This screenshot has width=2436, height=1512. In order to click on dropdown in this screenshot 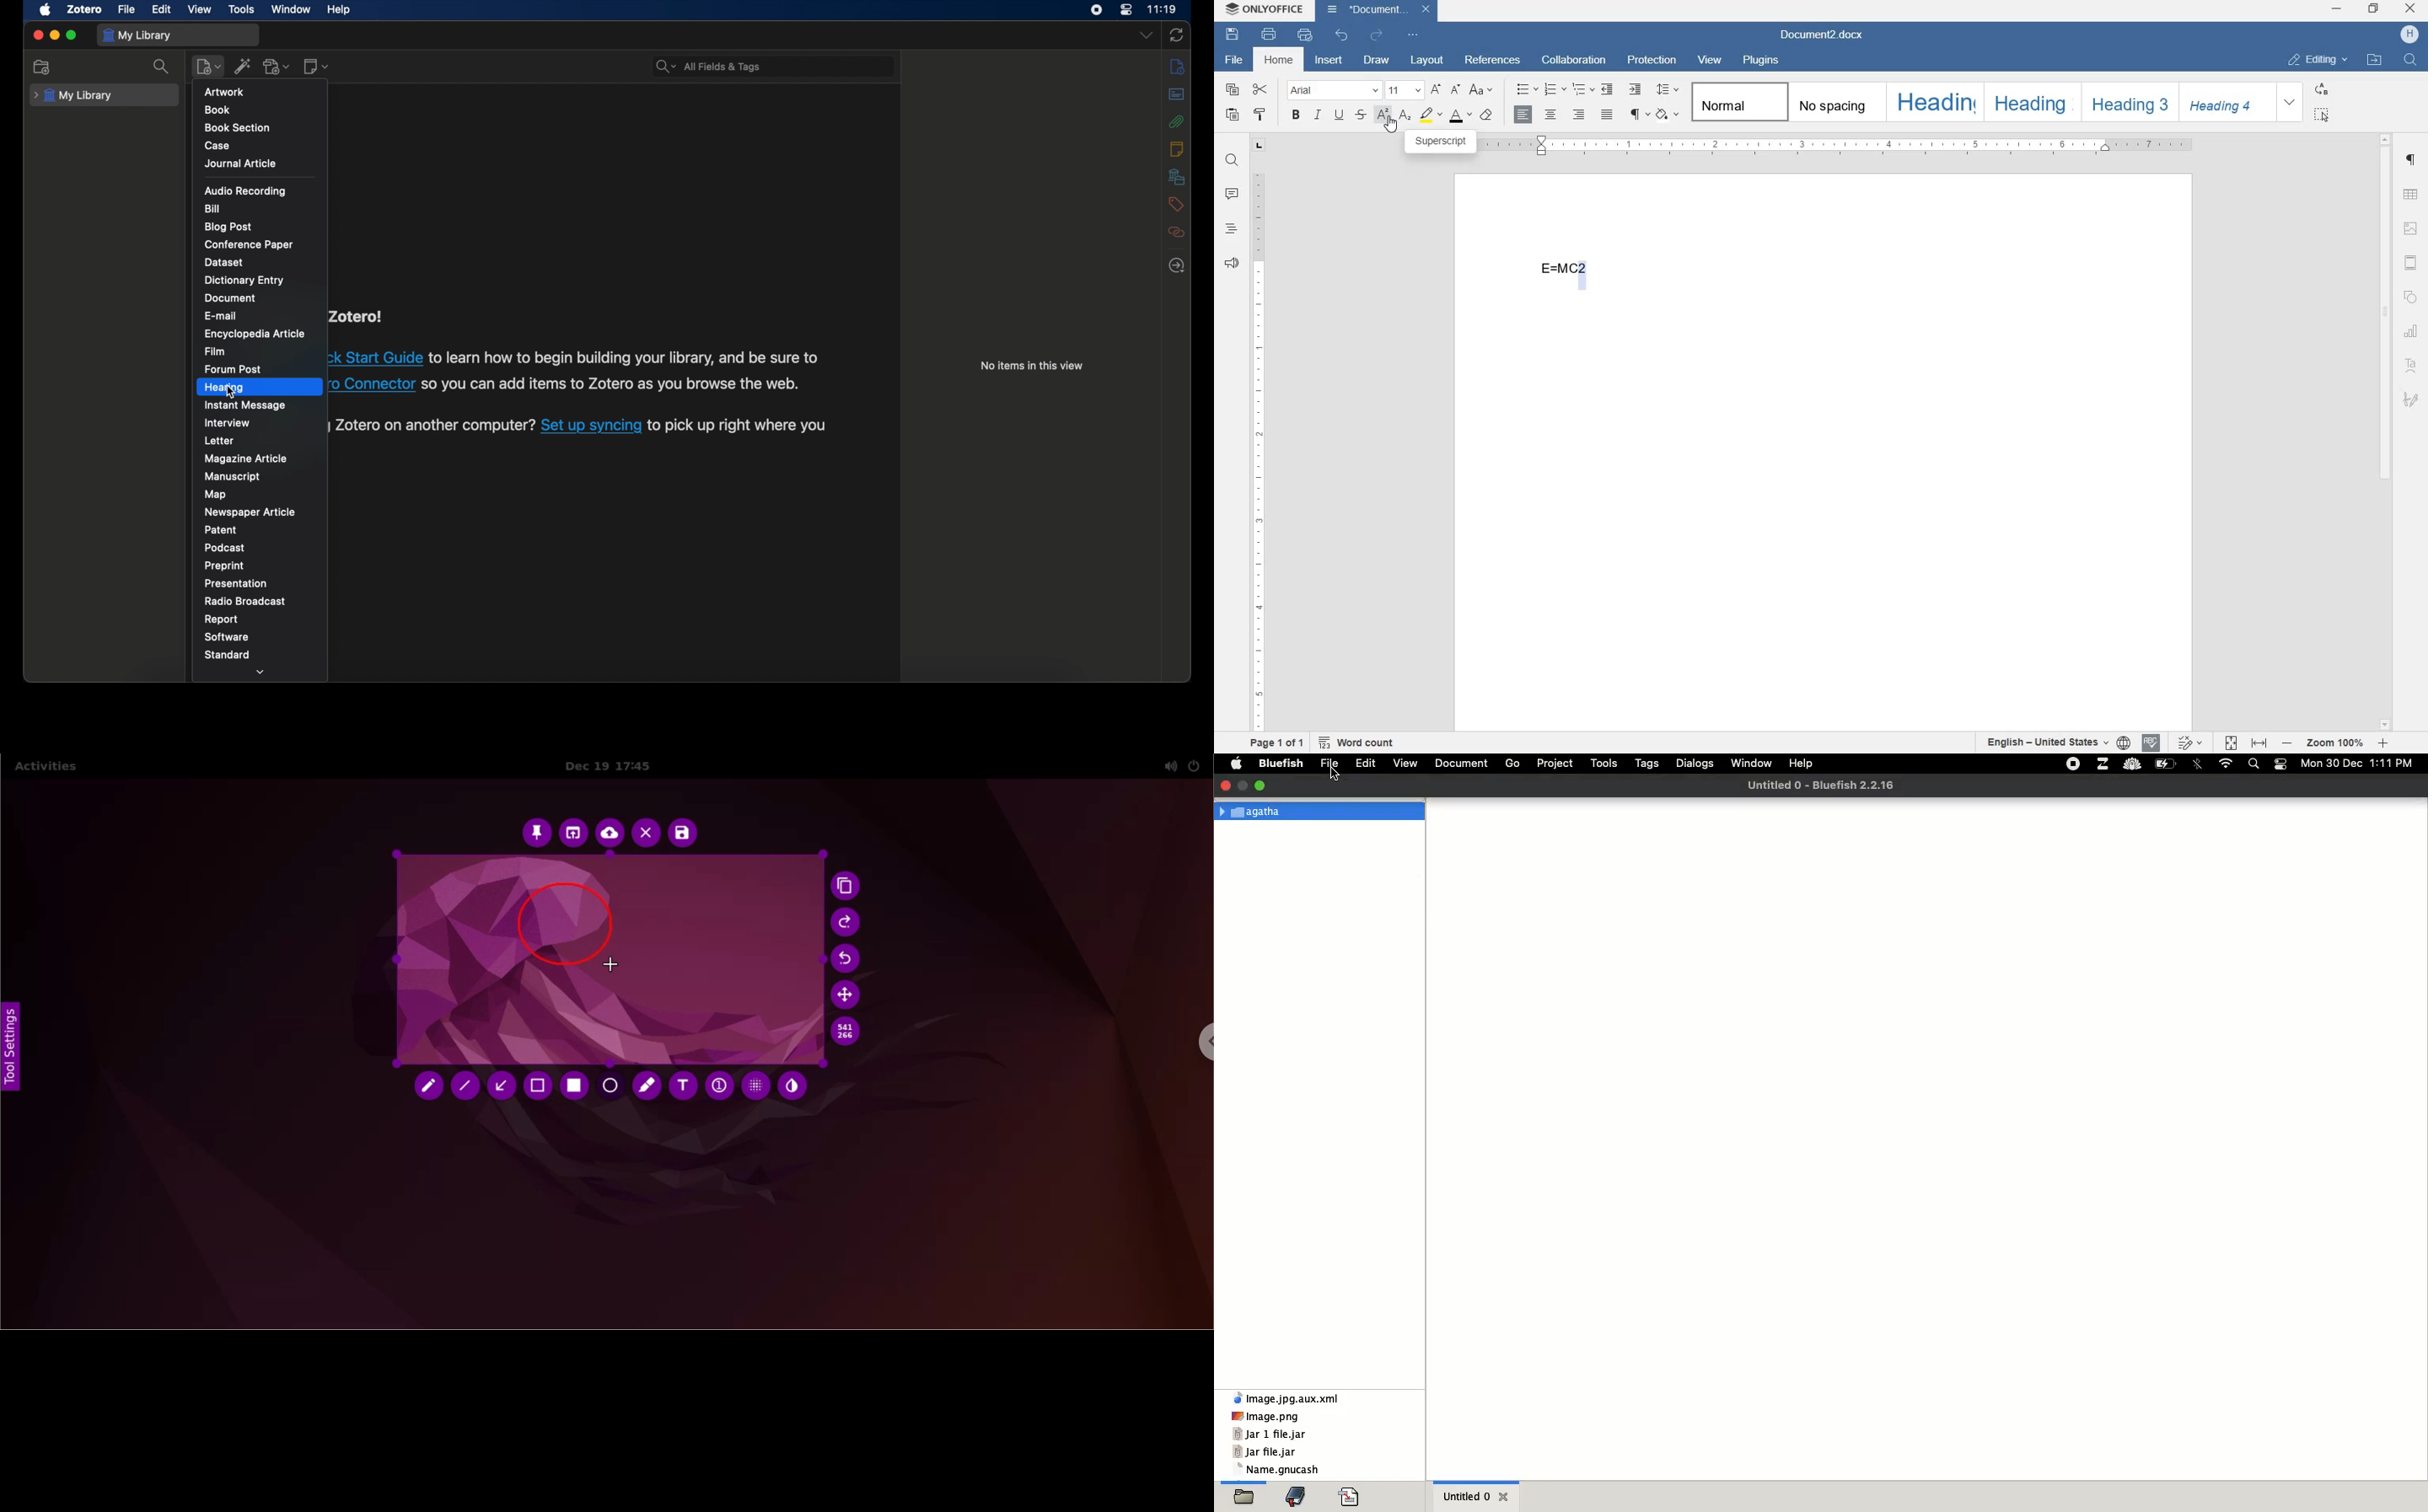, I will do `click(261, 671)`.